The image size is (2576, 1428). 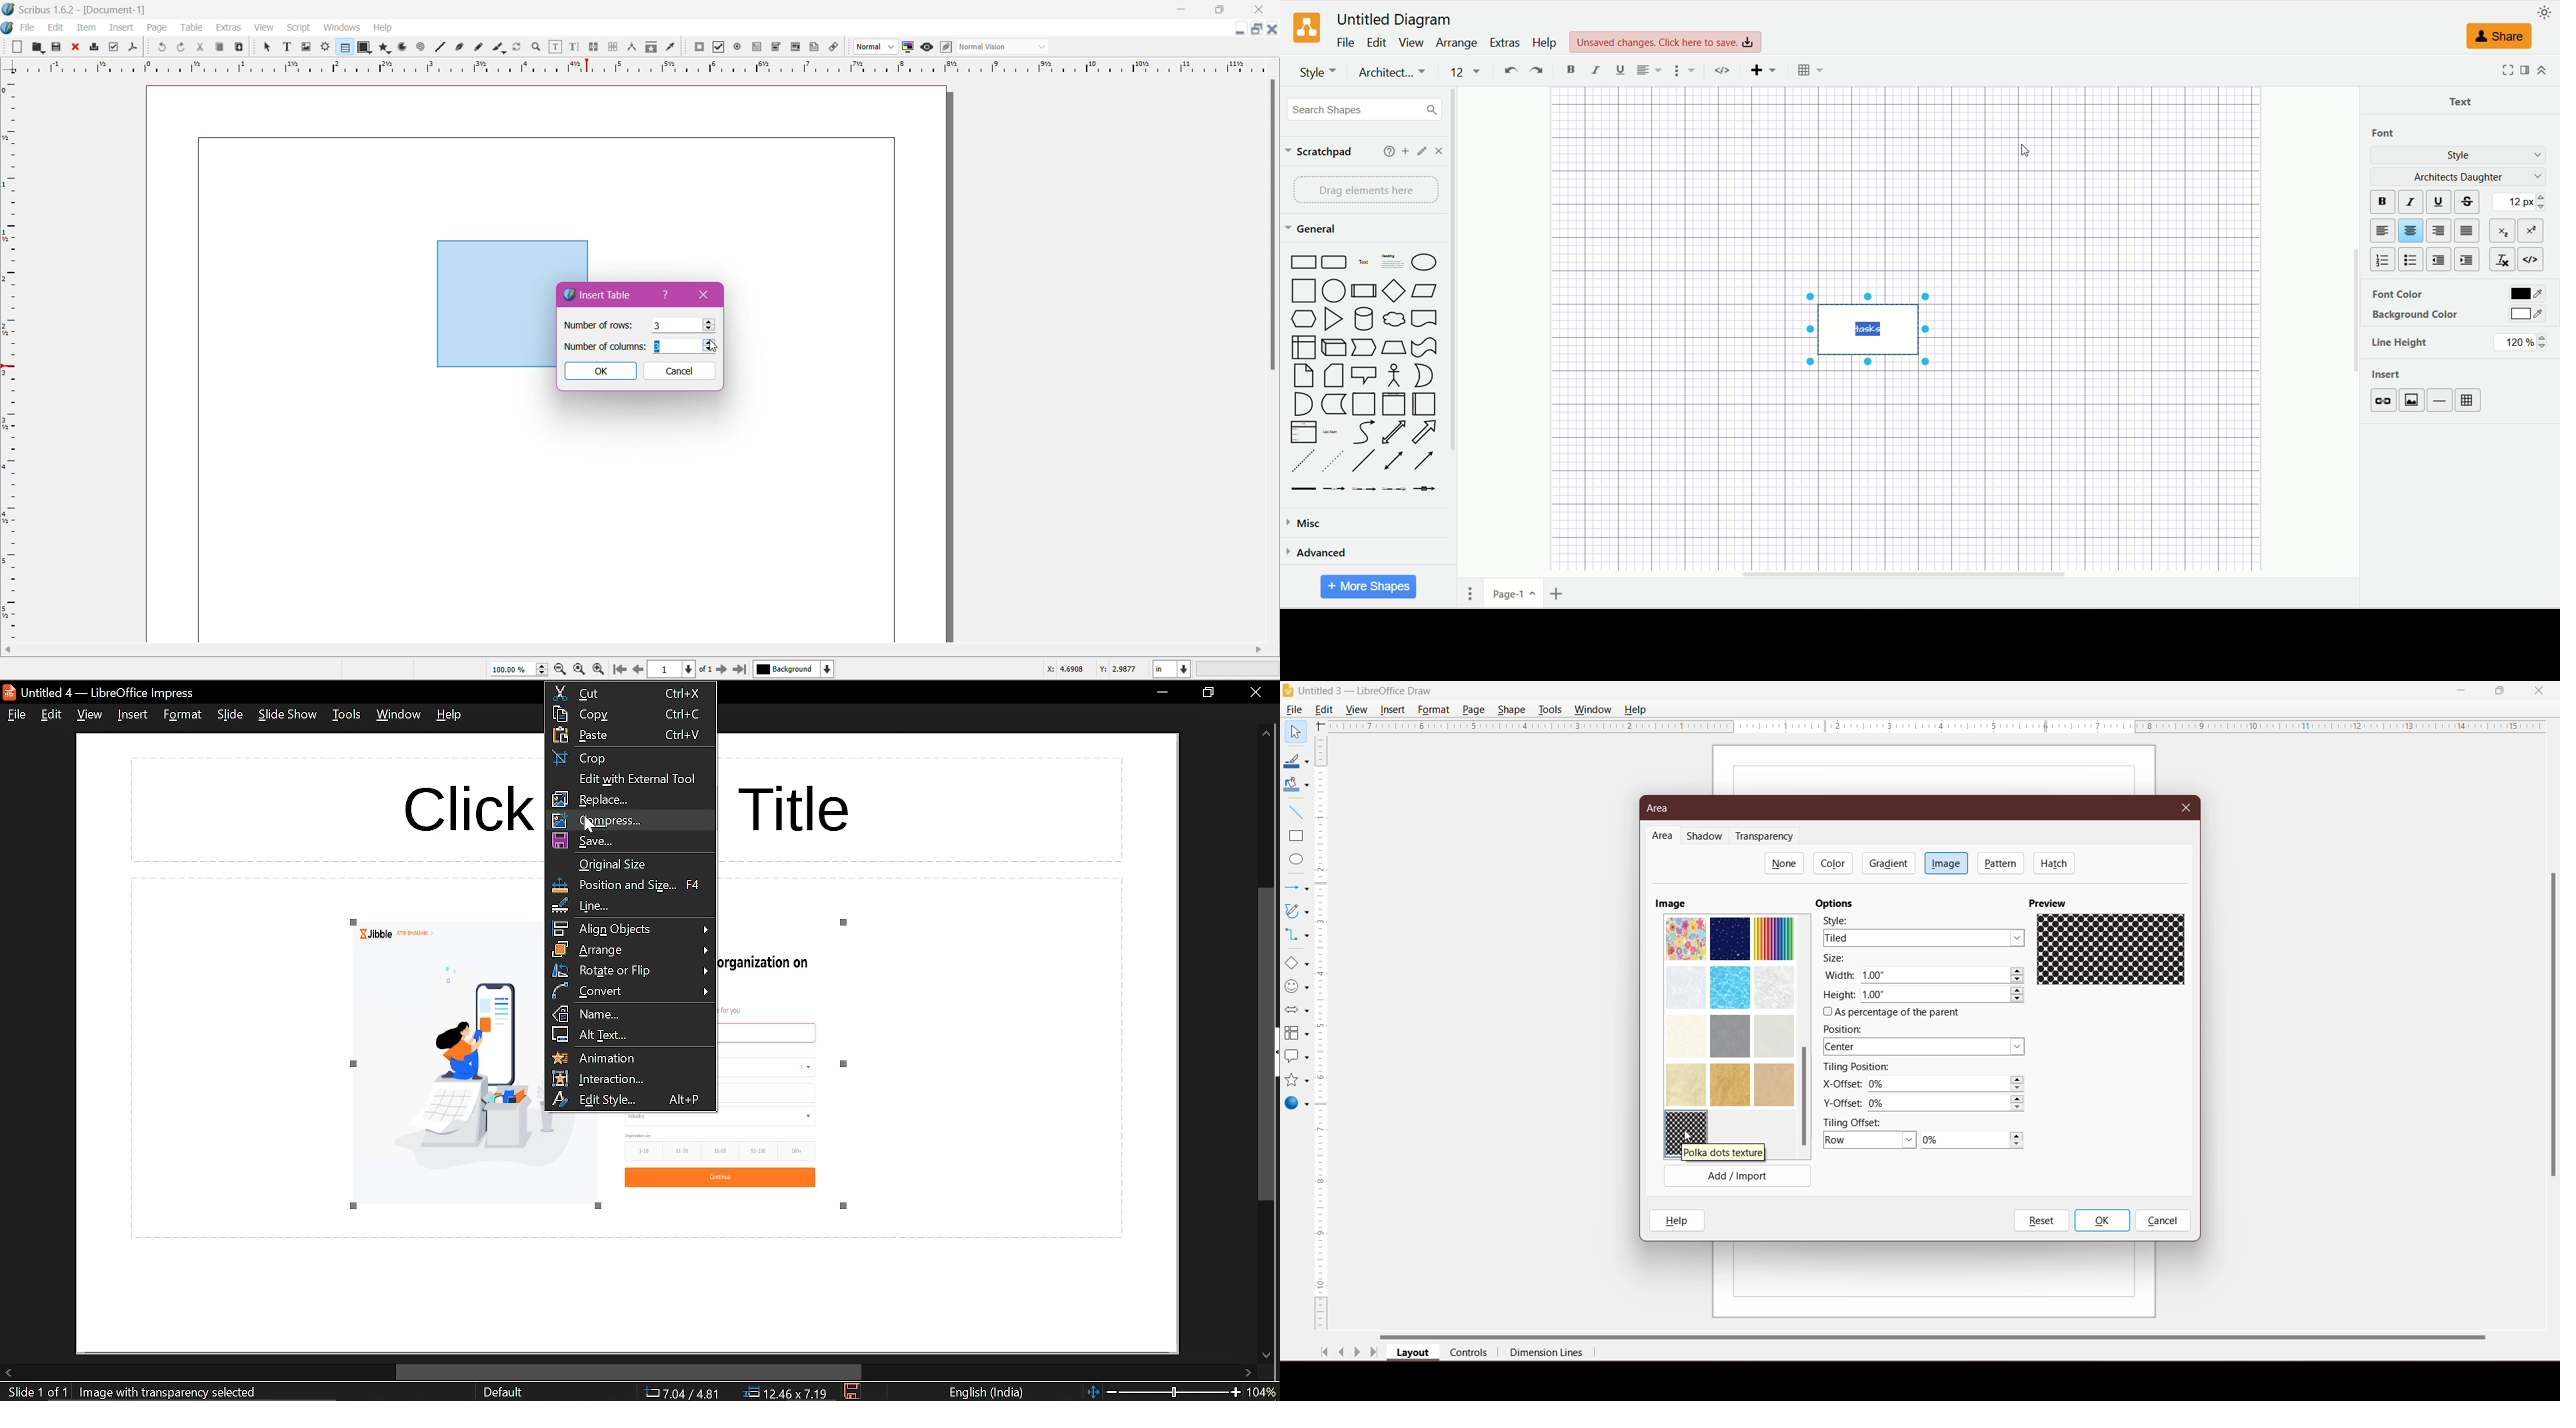 I want to click on Restore Down, so click(x=2499, y=690).